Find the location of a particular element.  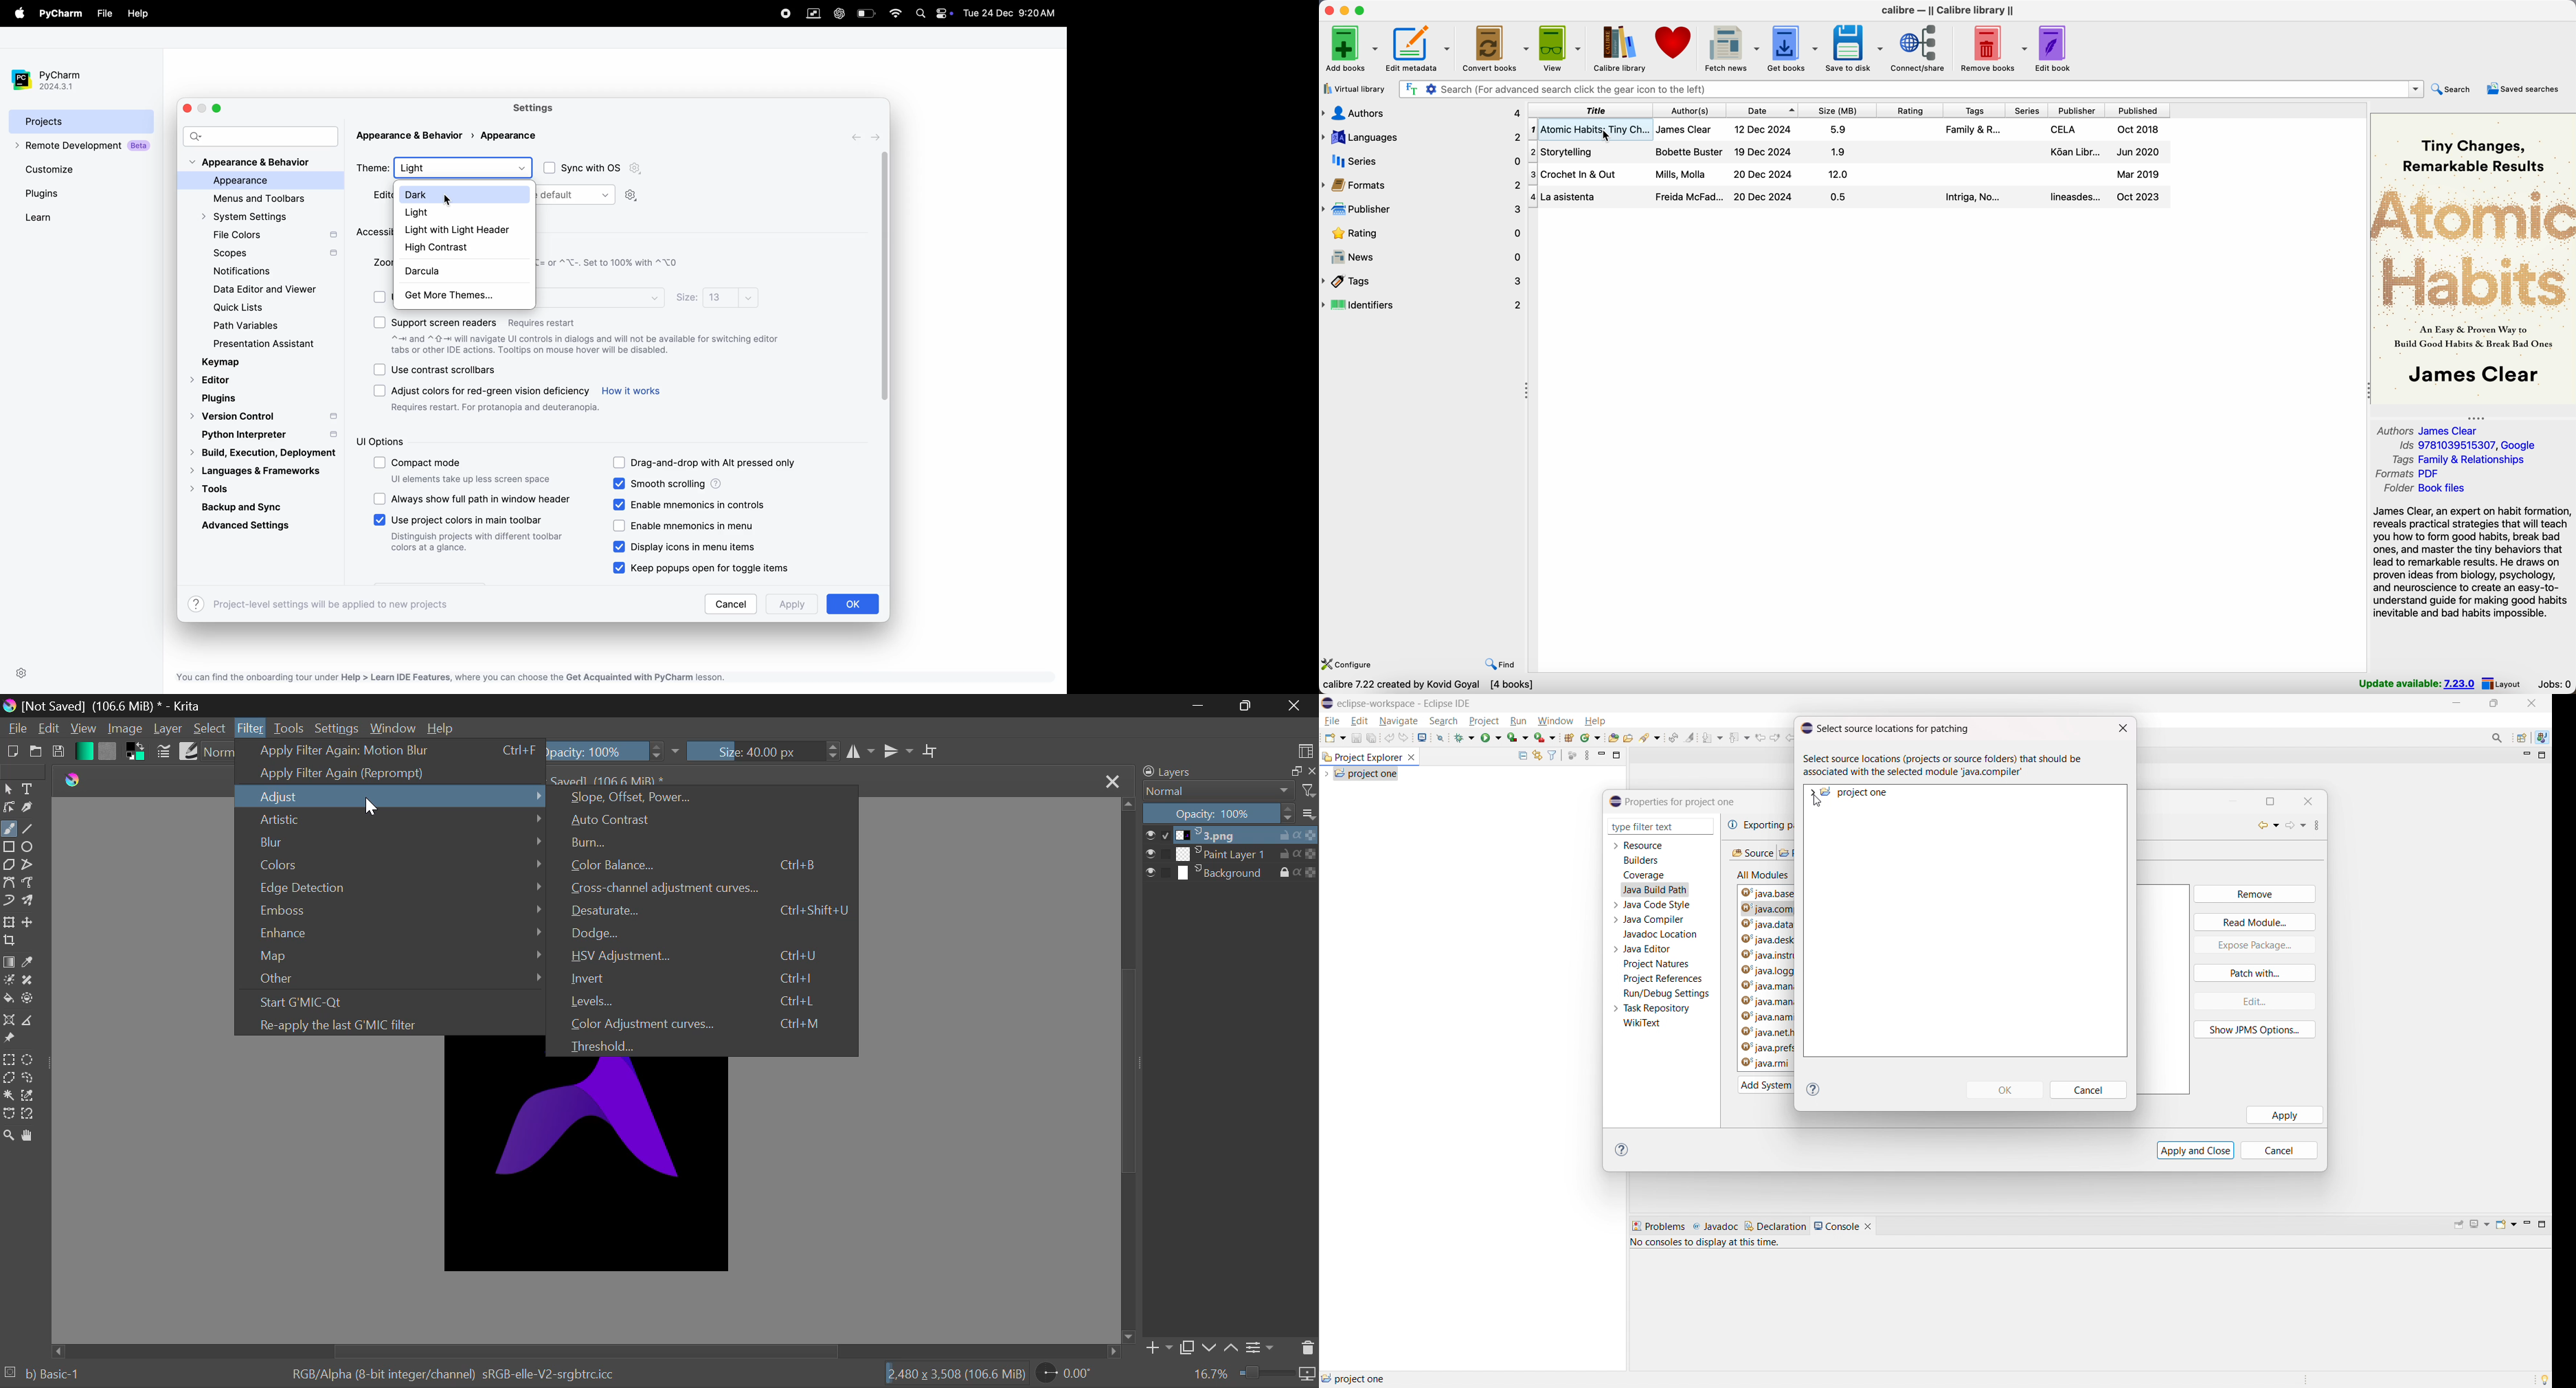

formats is located at coordinates (2408, 474).